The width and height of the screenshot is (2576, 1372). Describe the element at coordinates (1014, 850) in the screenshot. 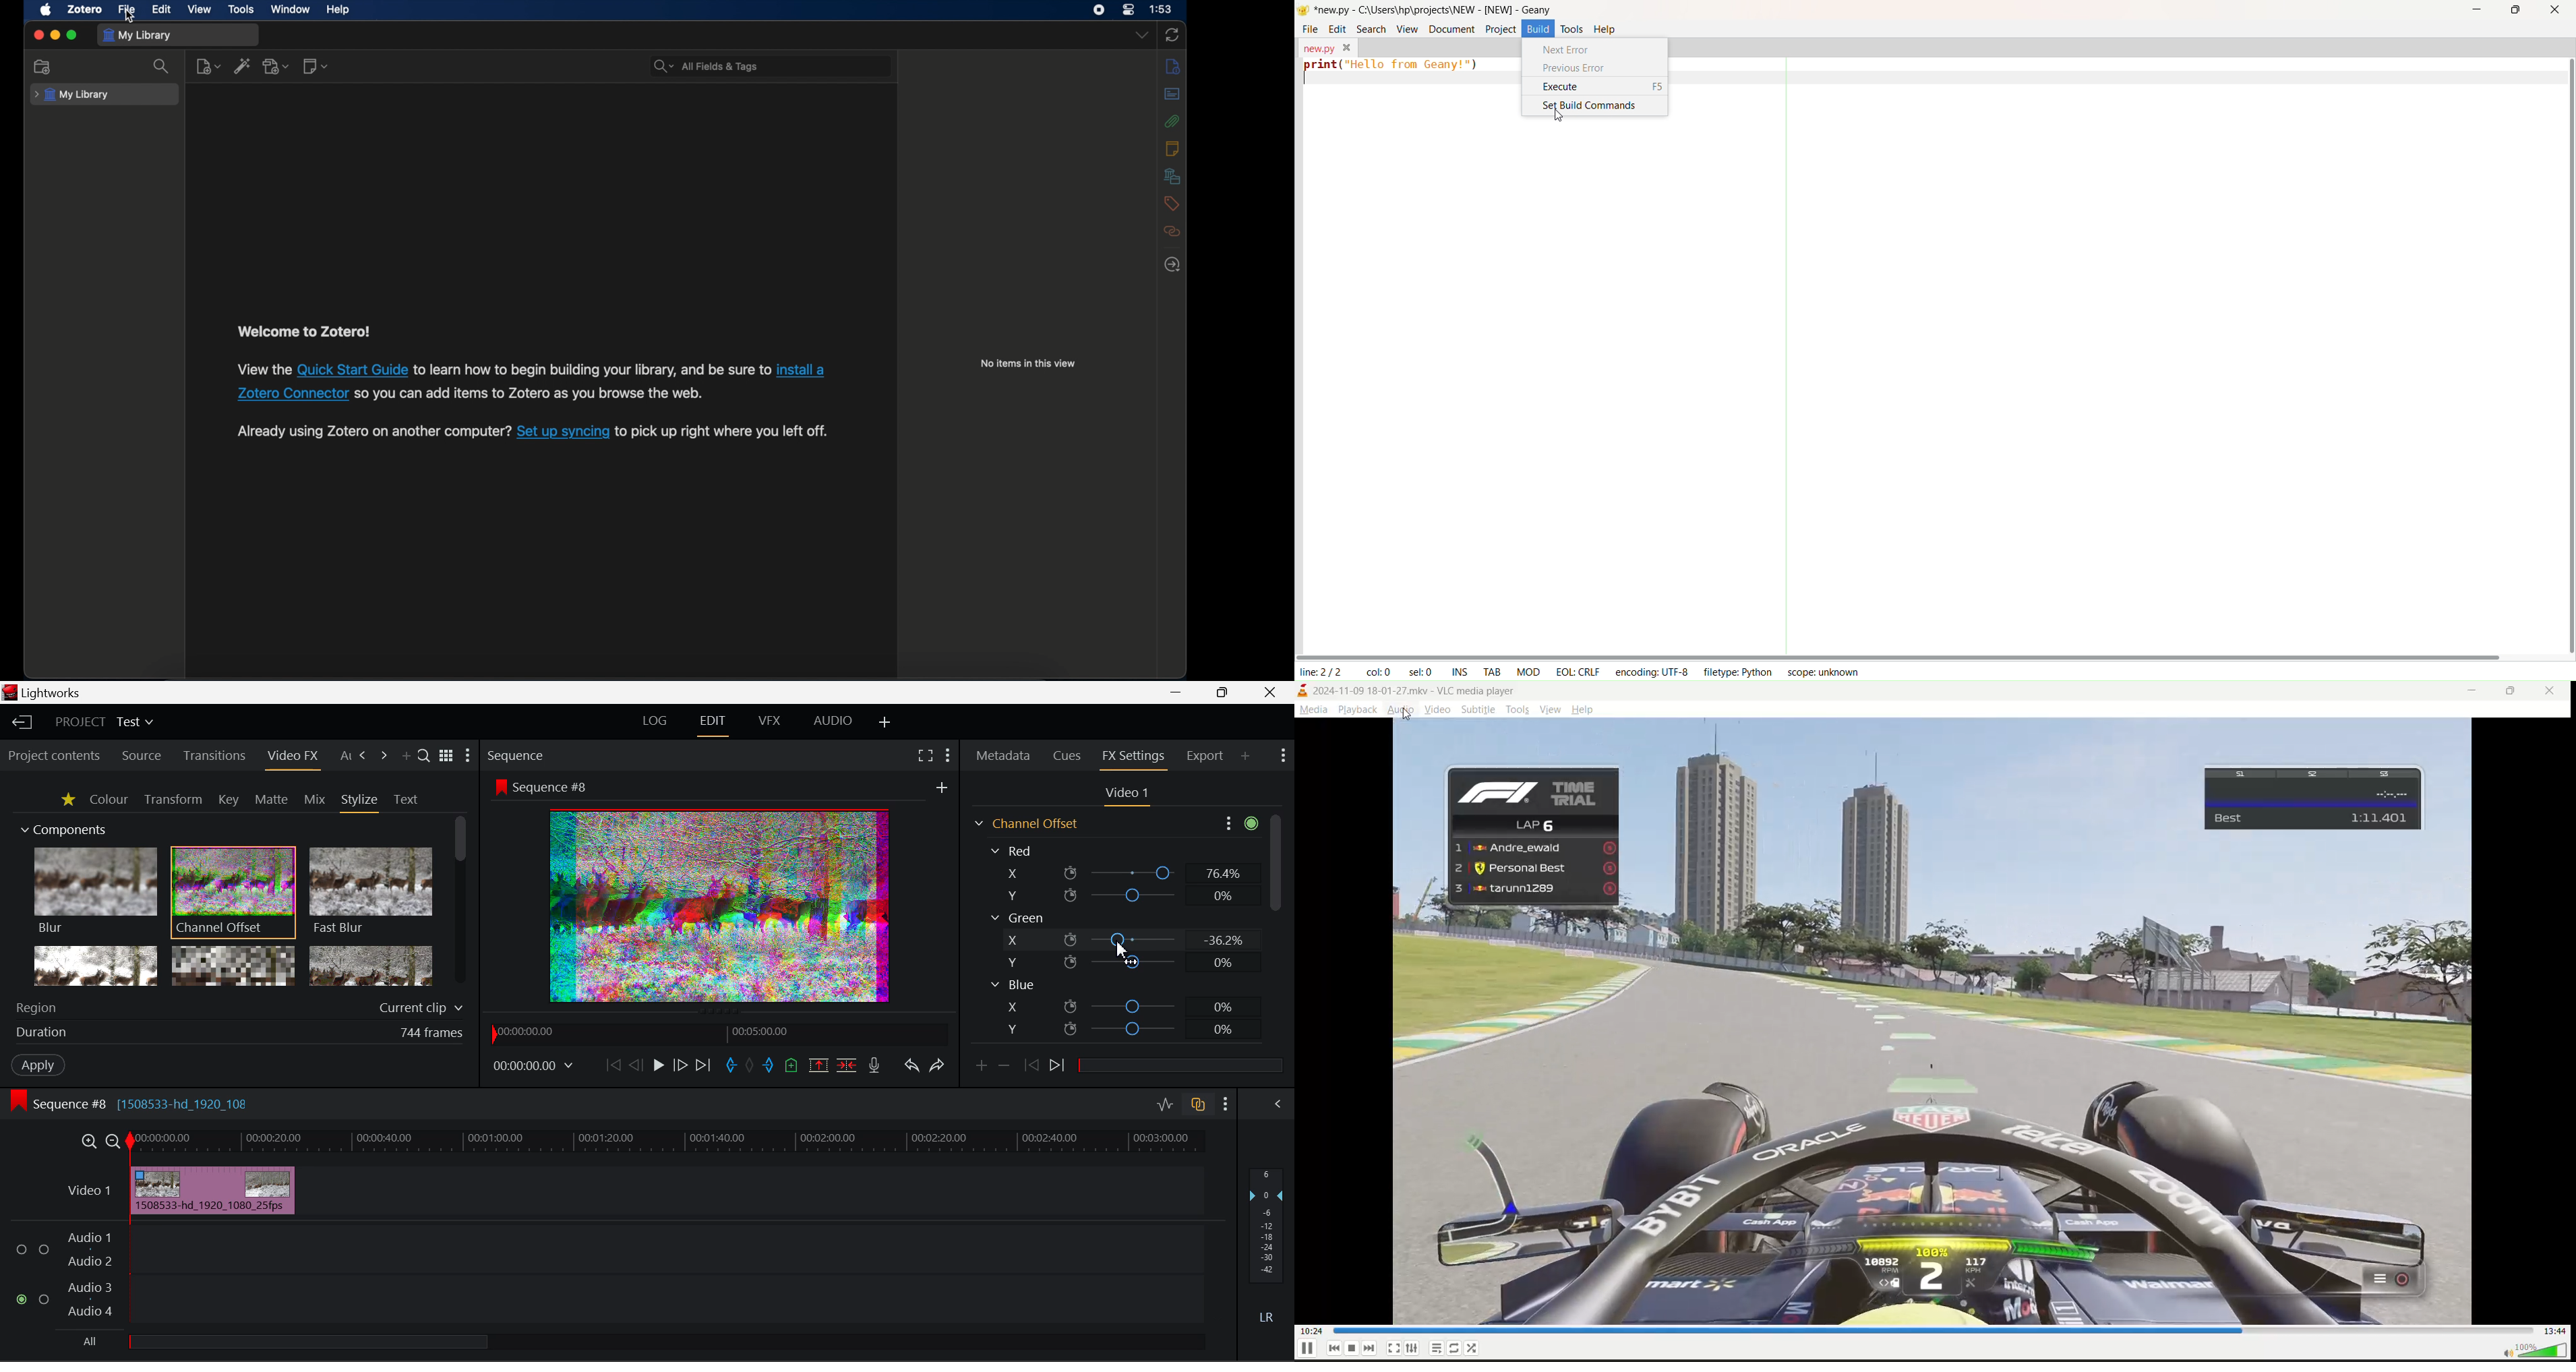

I see `Red` at that location.